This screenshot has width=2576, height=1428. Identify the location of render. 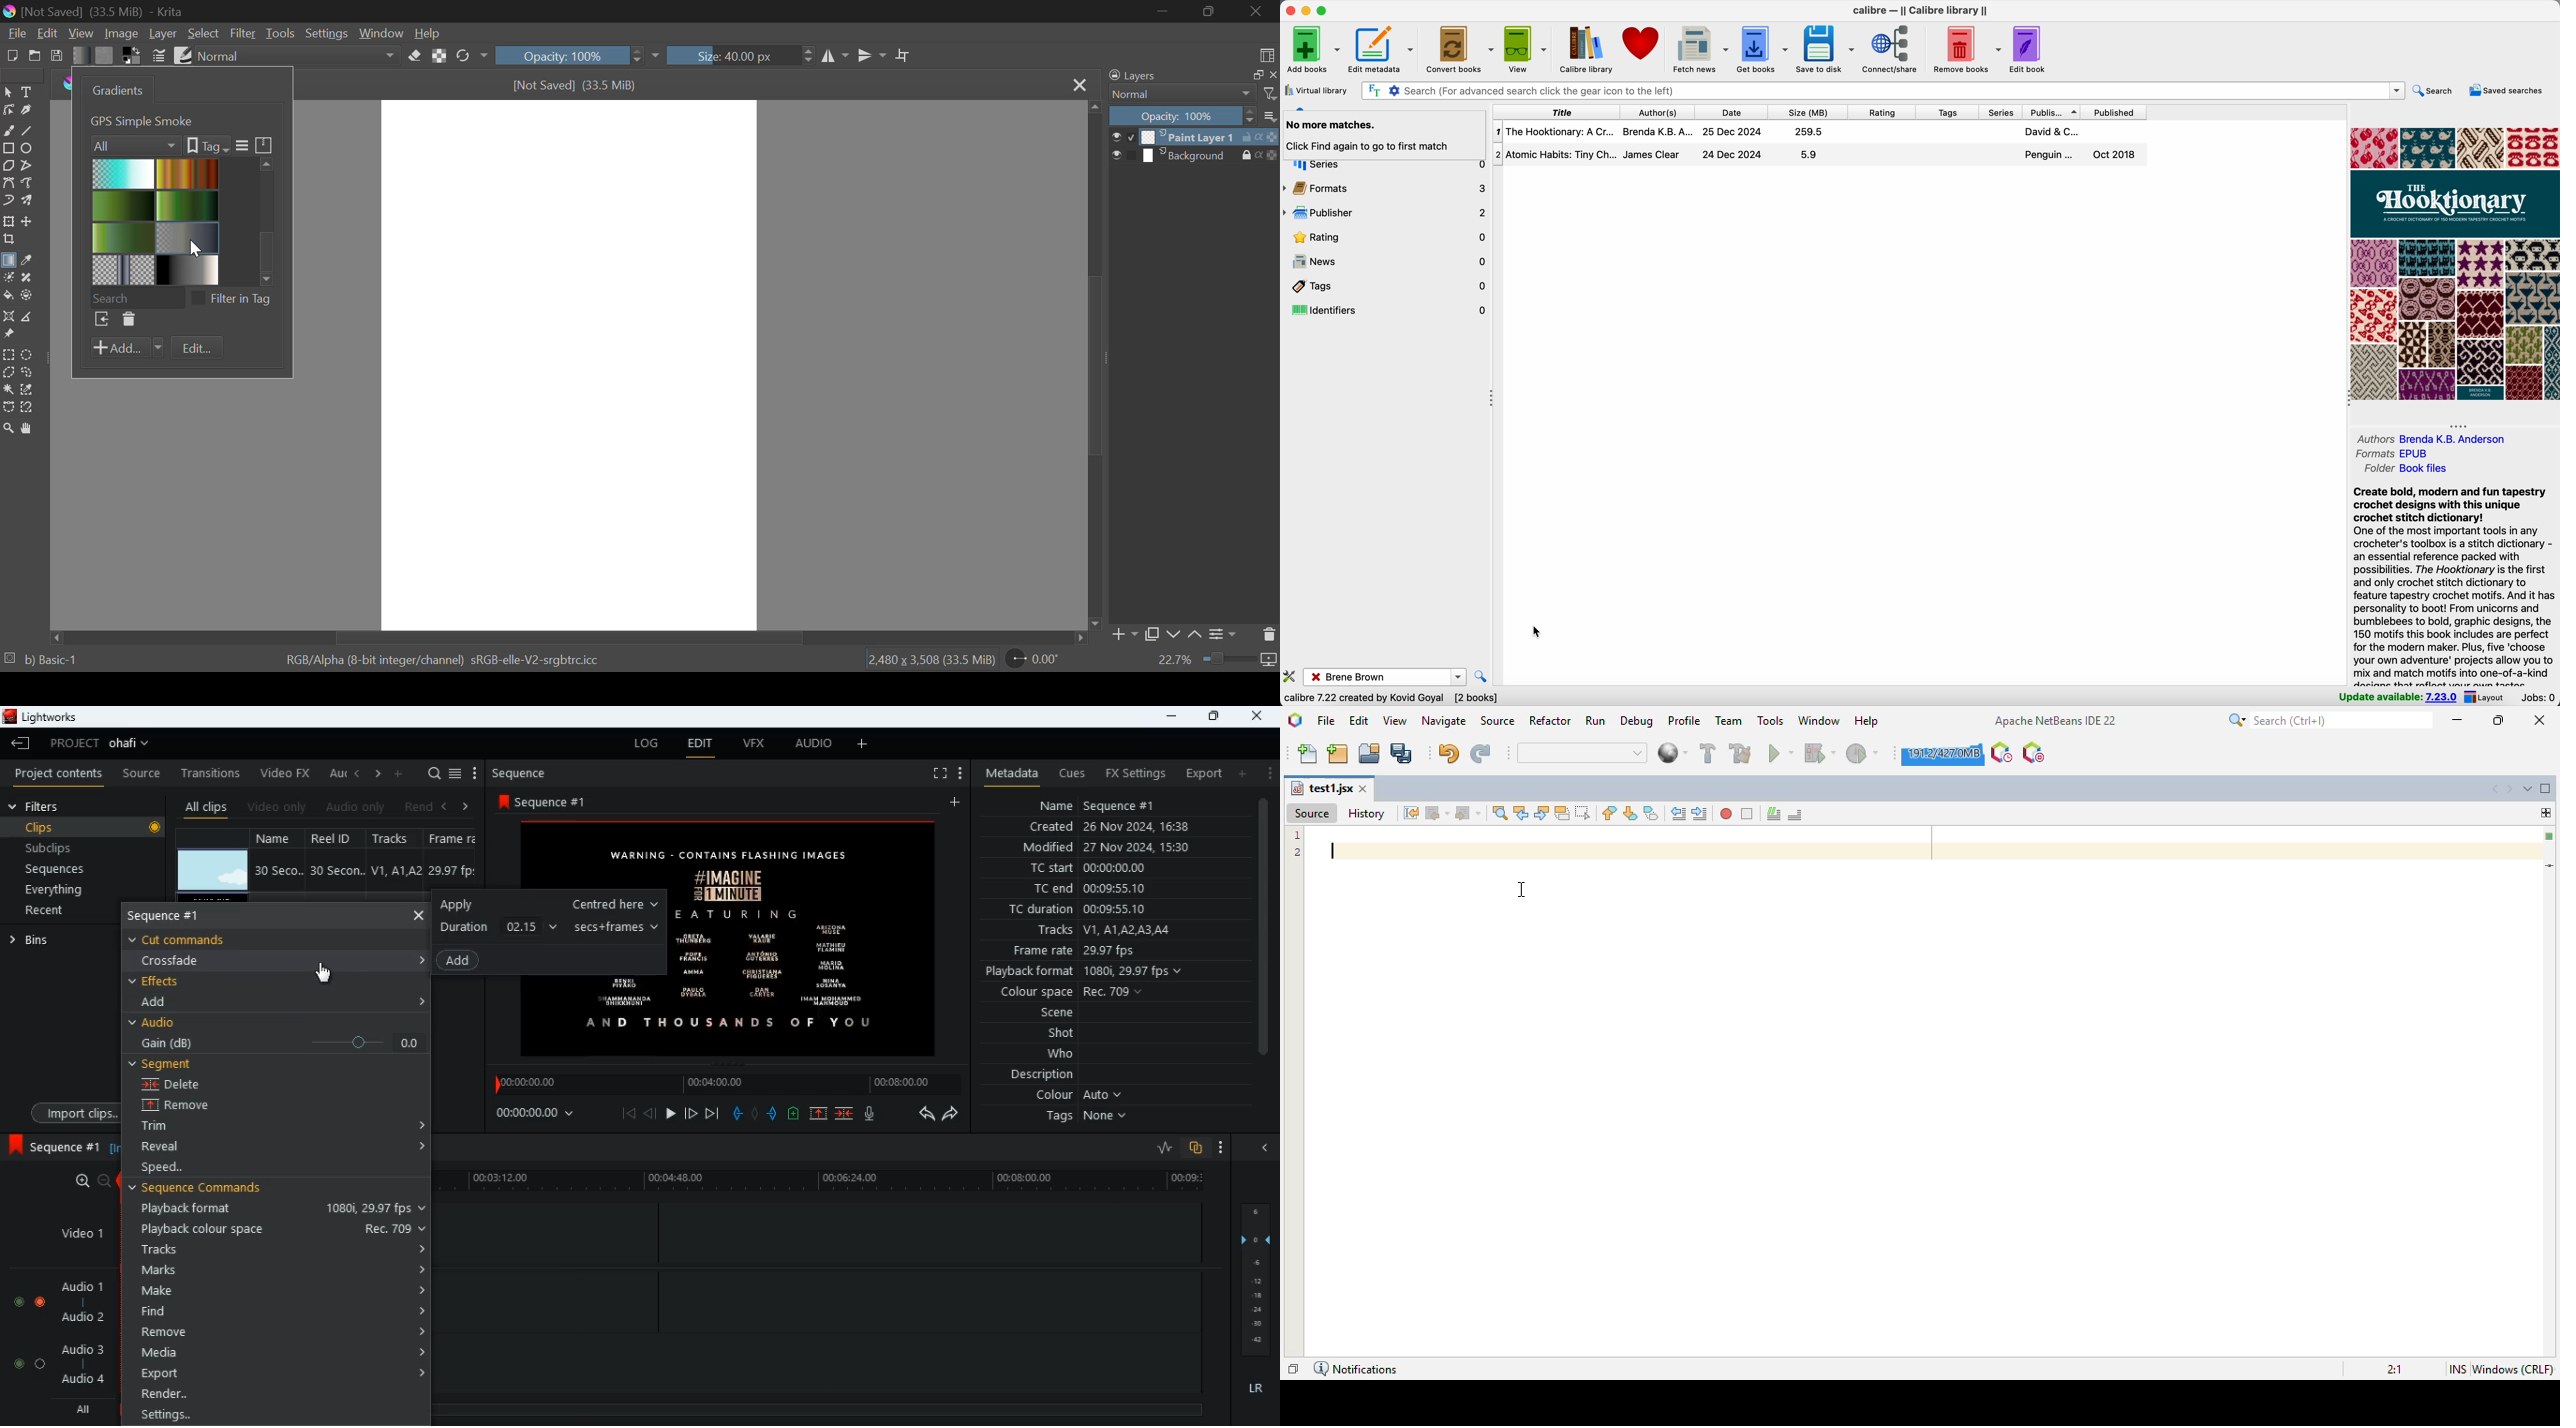
(281, 1394).